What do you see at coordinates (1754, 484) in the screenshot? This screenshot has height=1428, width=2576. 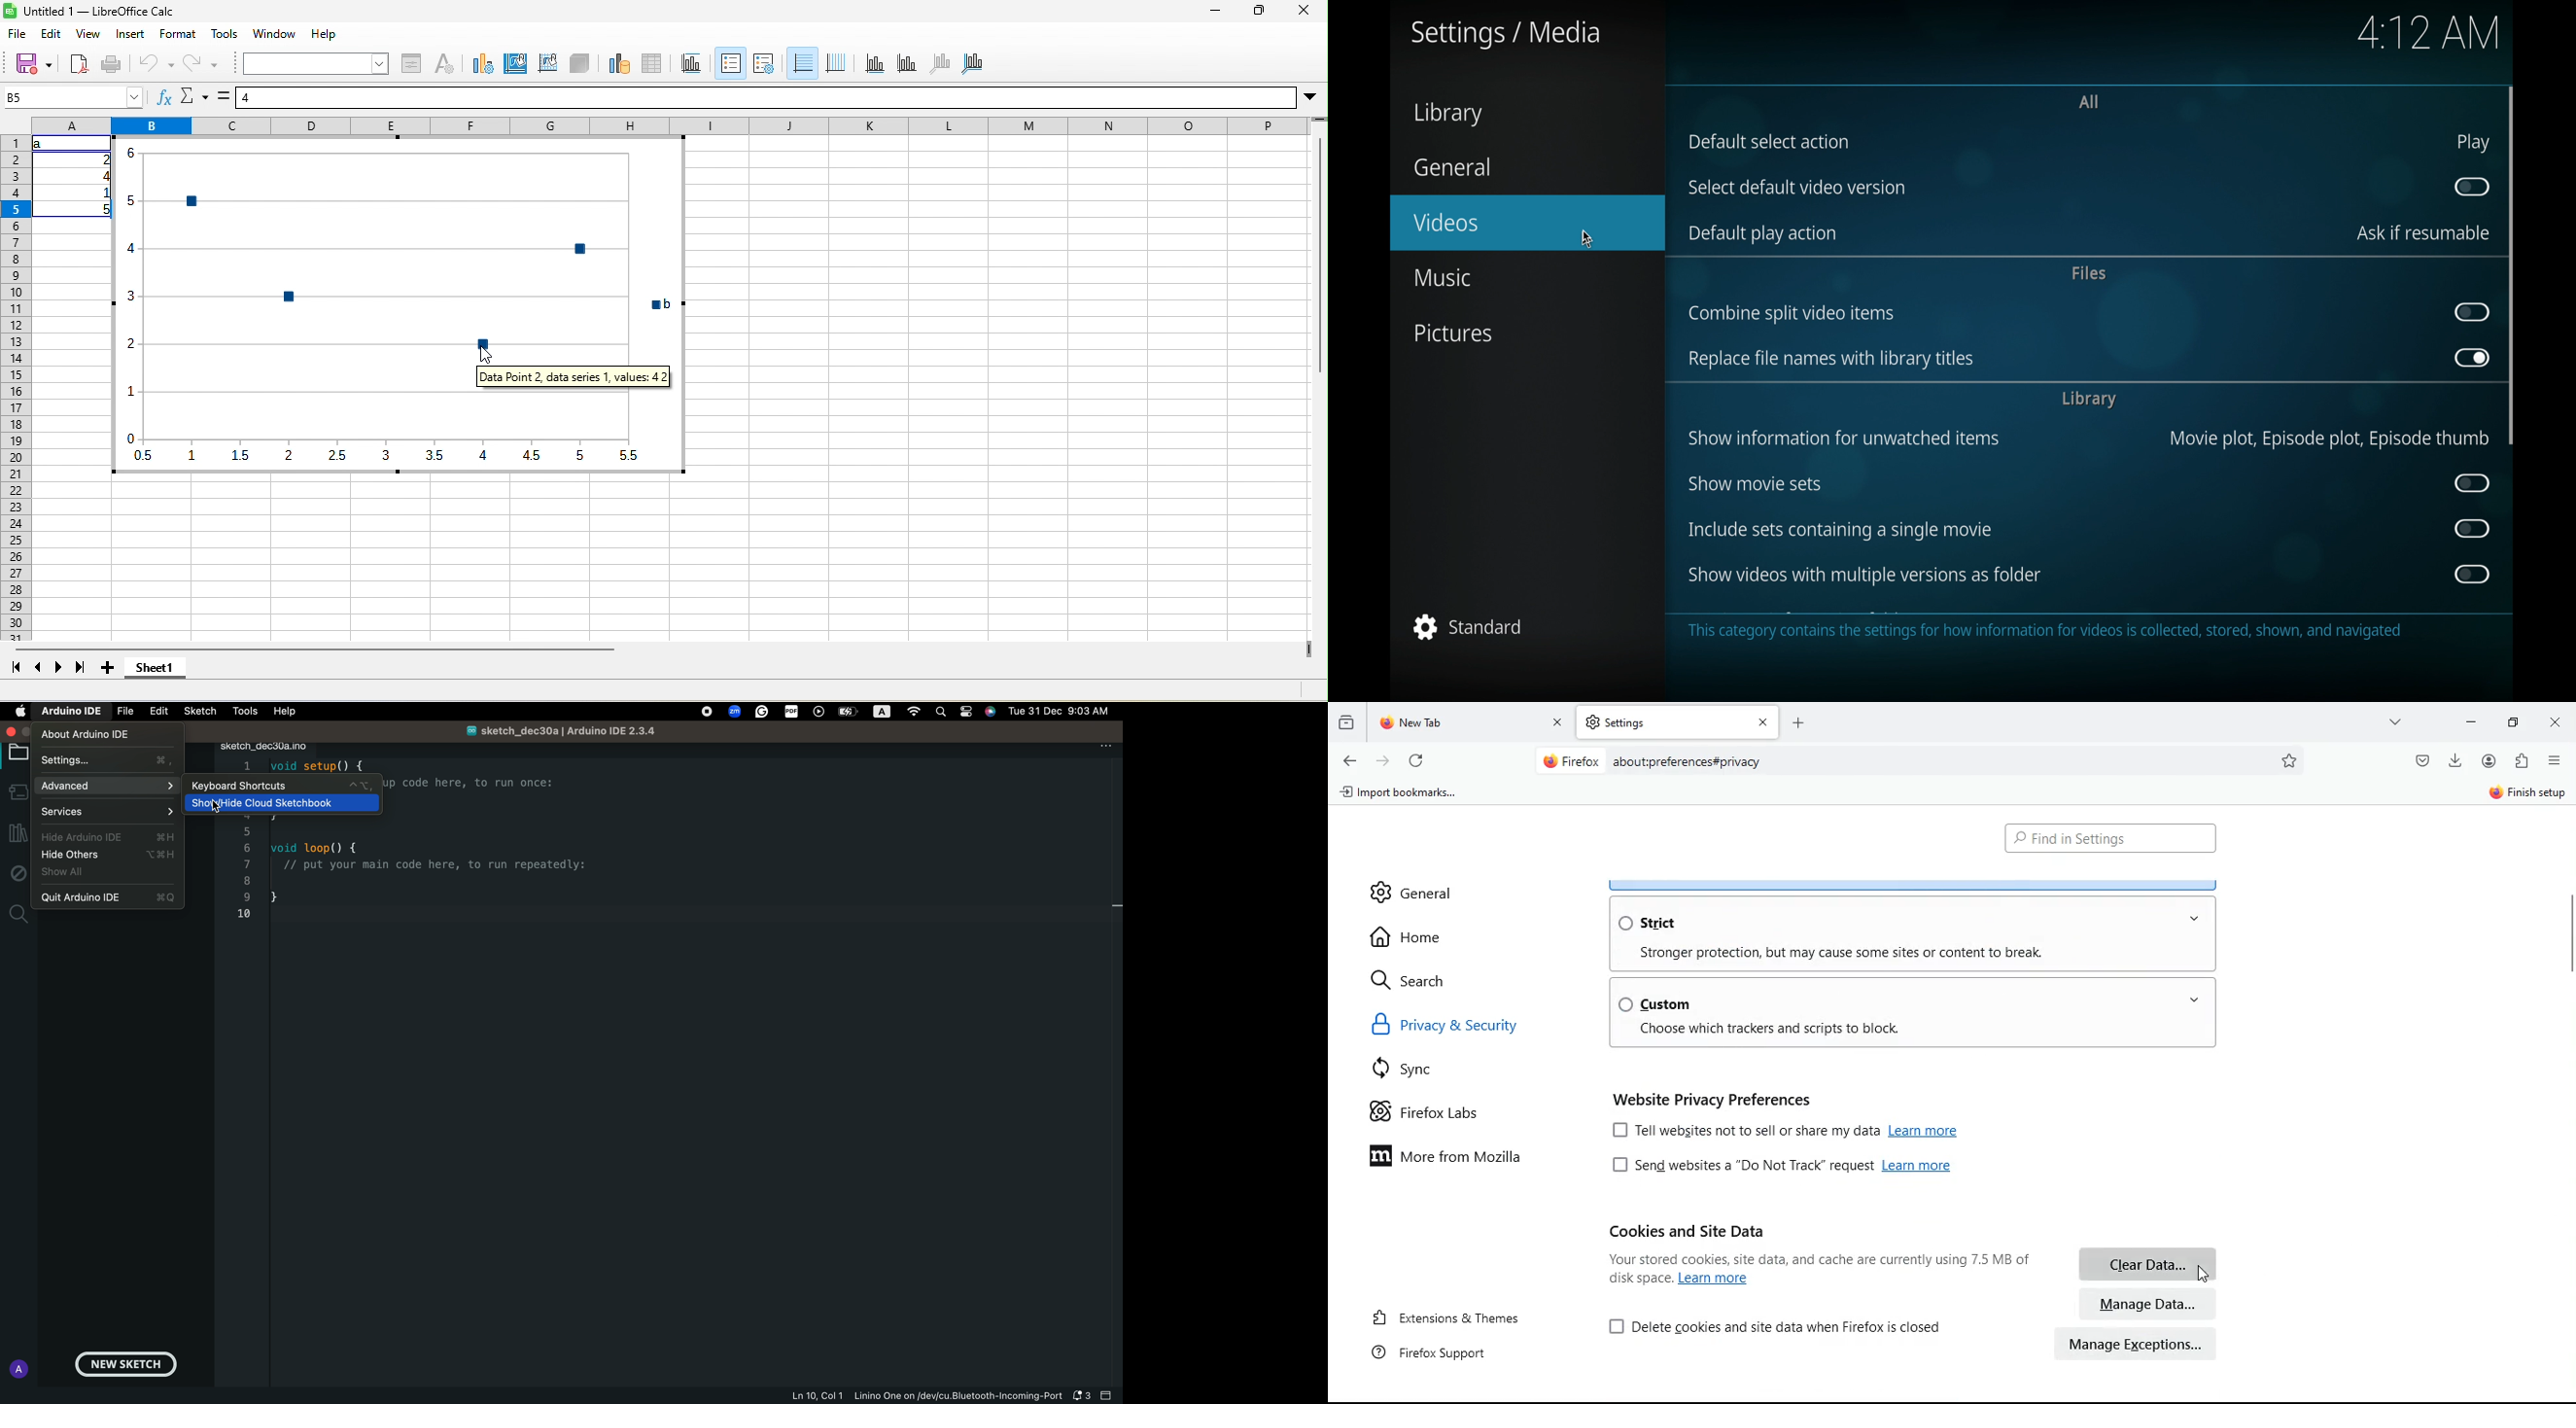 I see `show movie sets` at bounding box center [1754, 484].